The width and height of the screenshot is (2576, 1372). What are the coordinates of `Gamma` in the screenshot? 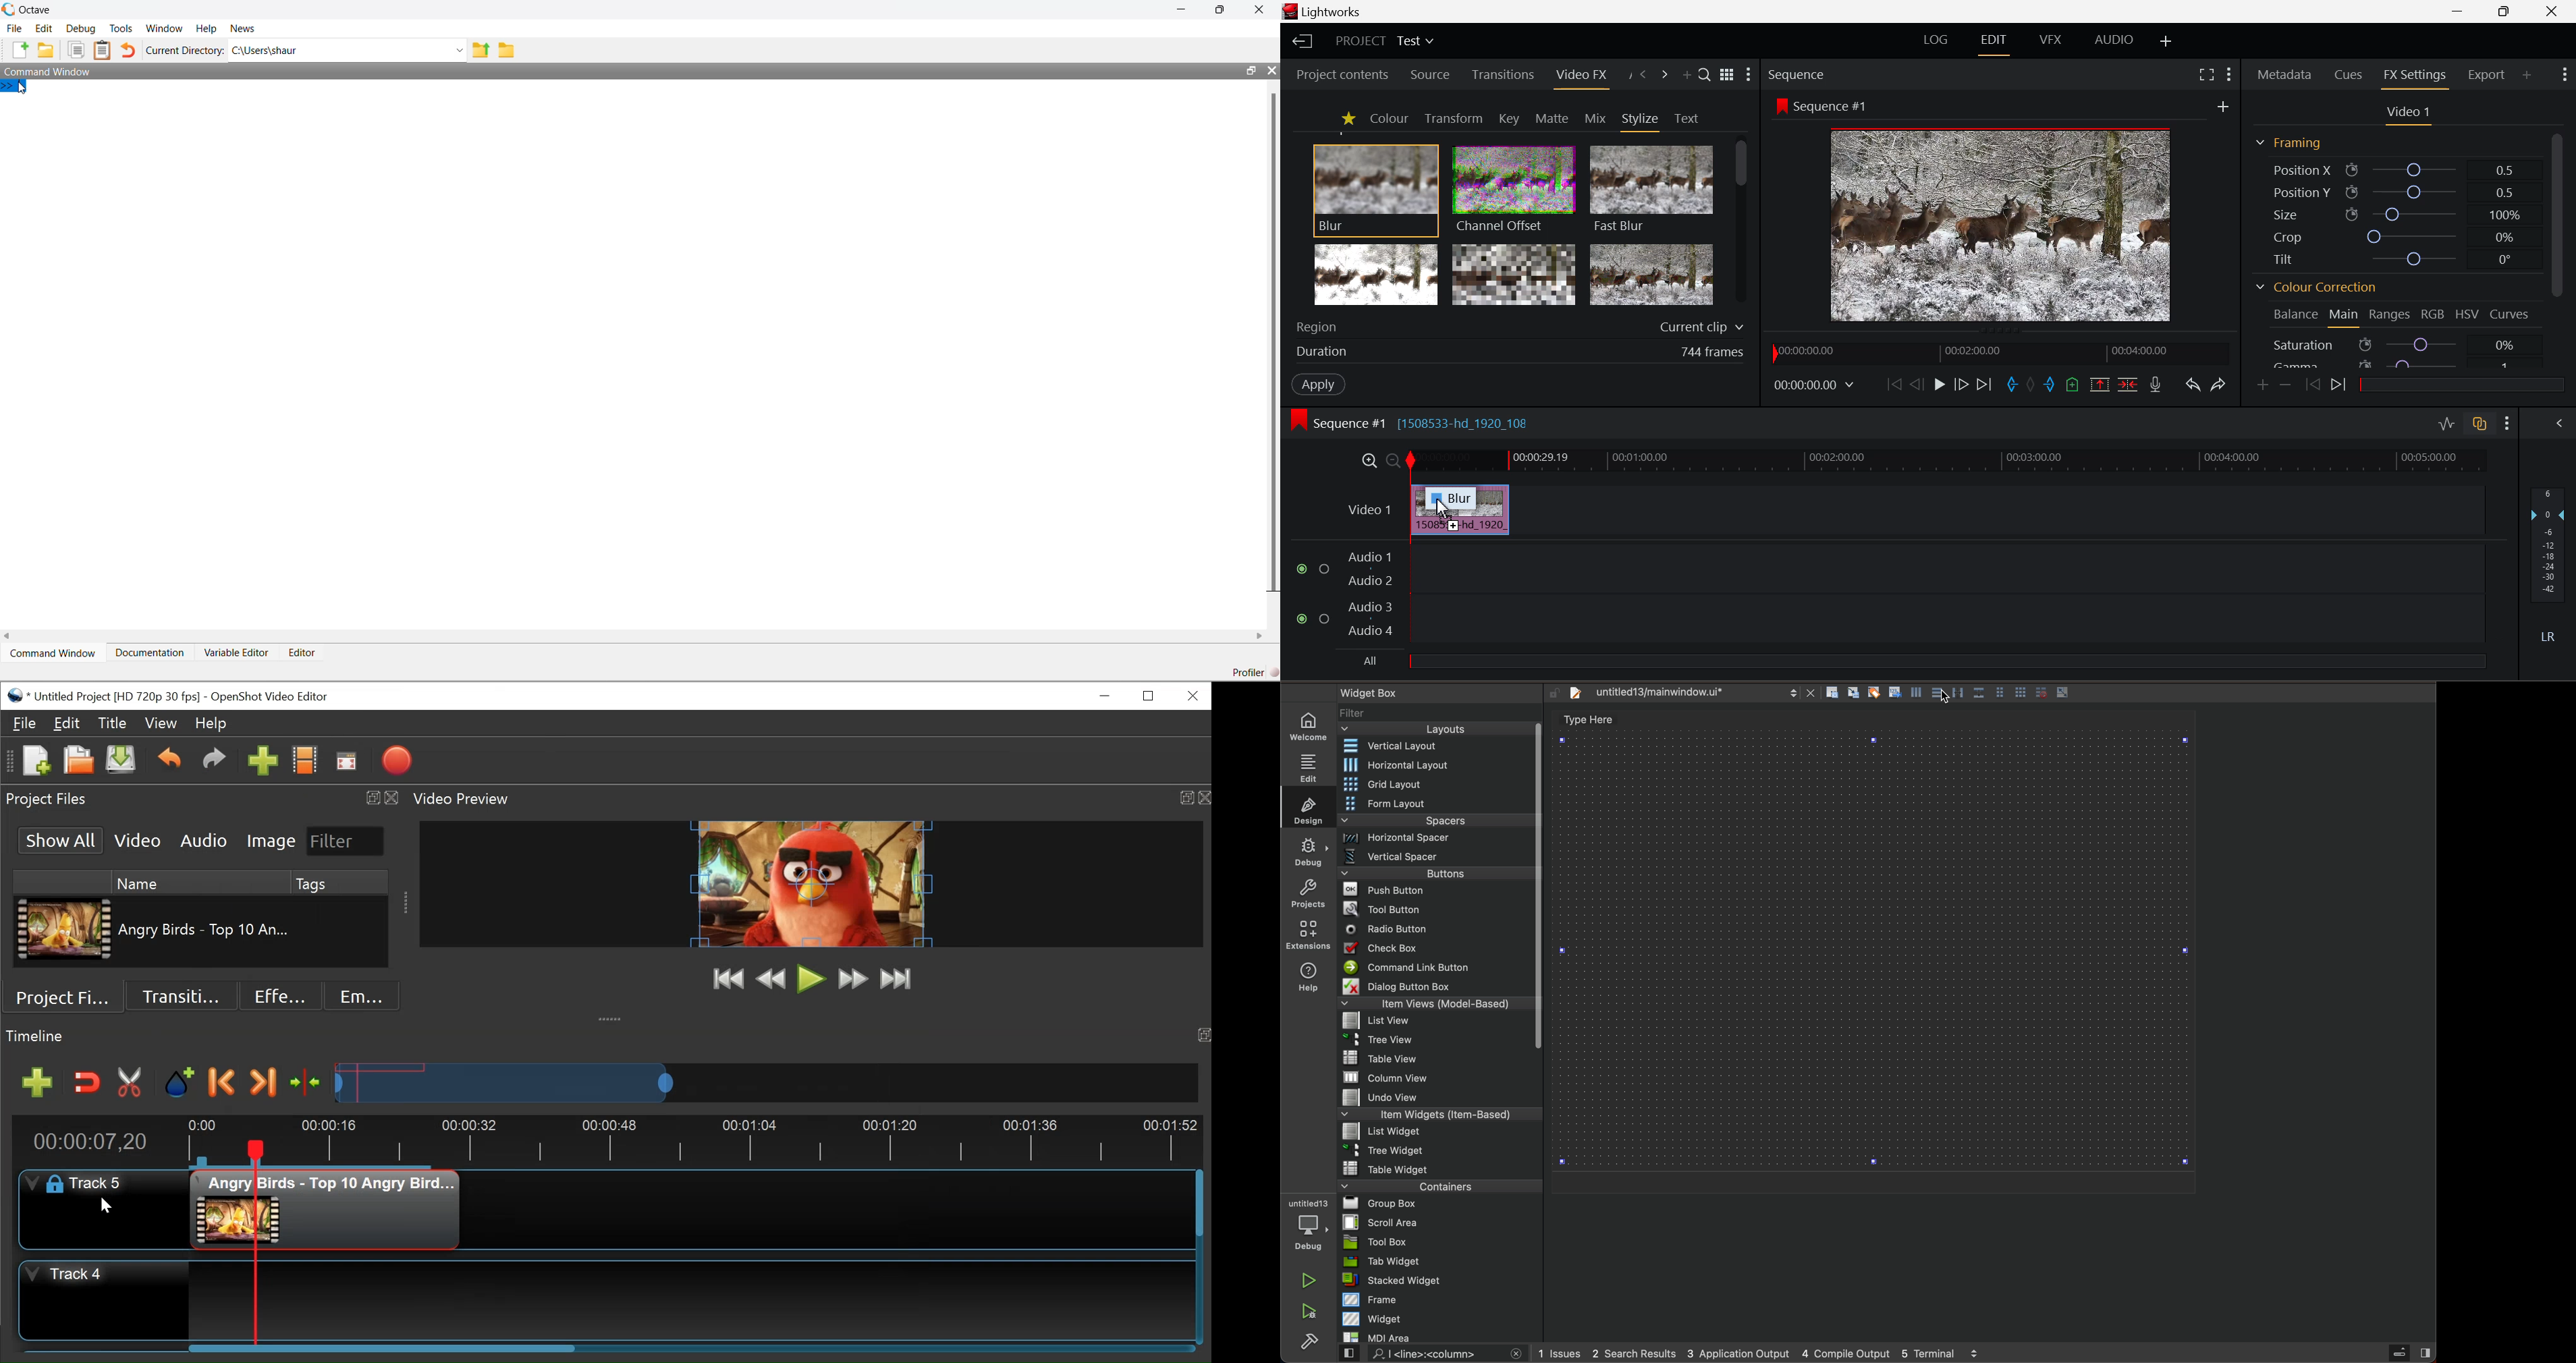 It's located at (2402, 363).